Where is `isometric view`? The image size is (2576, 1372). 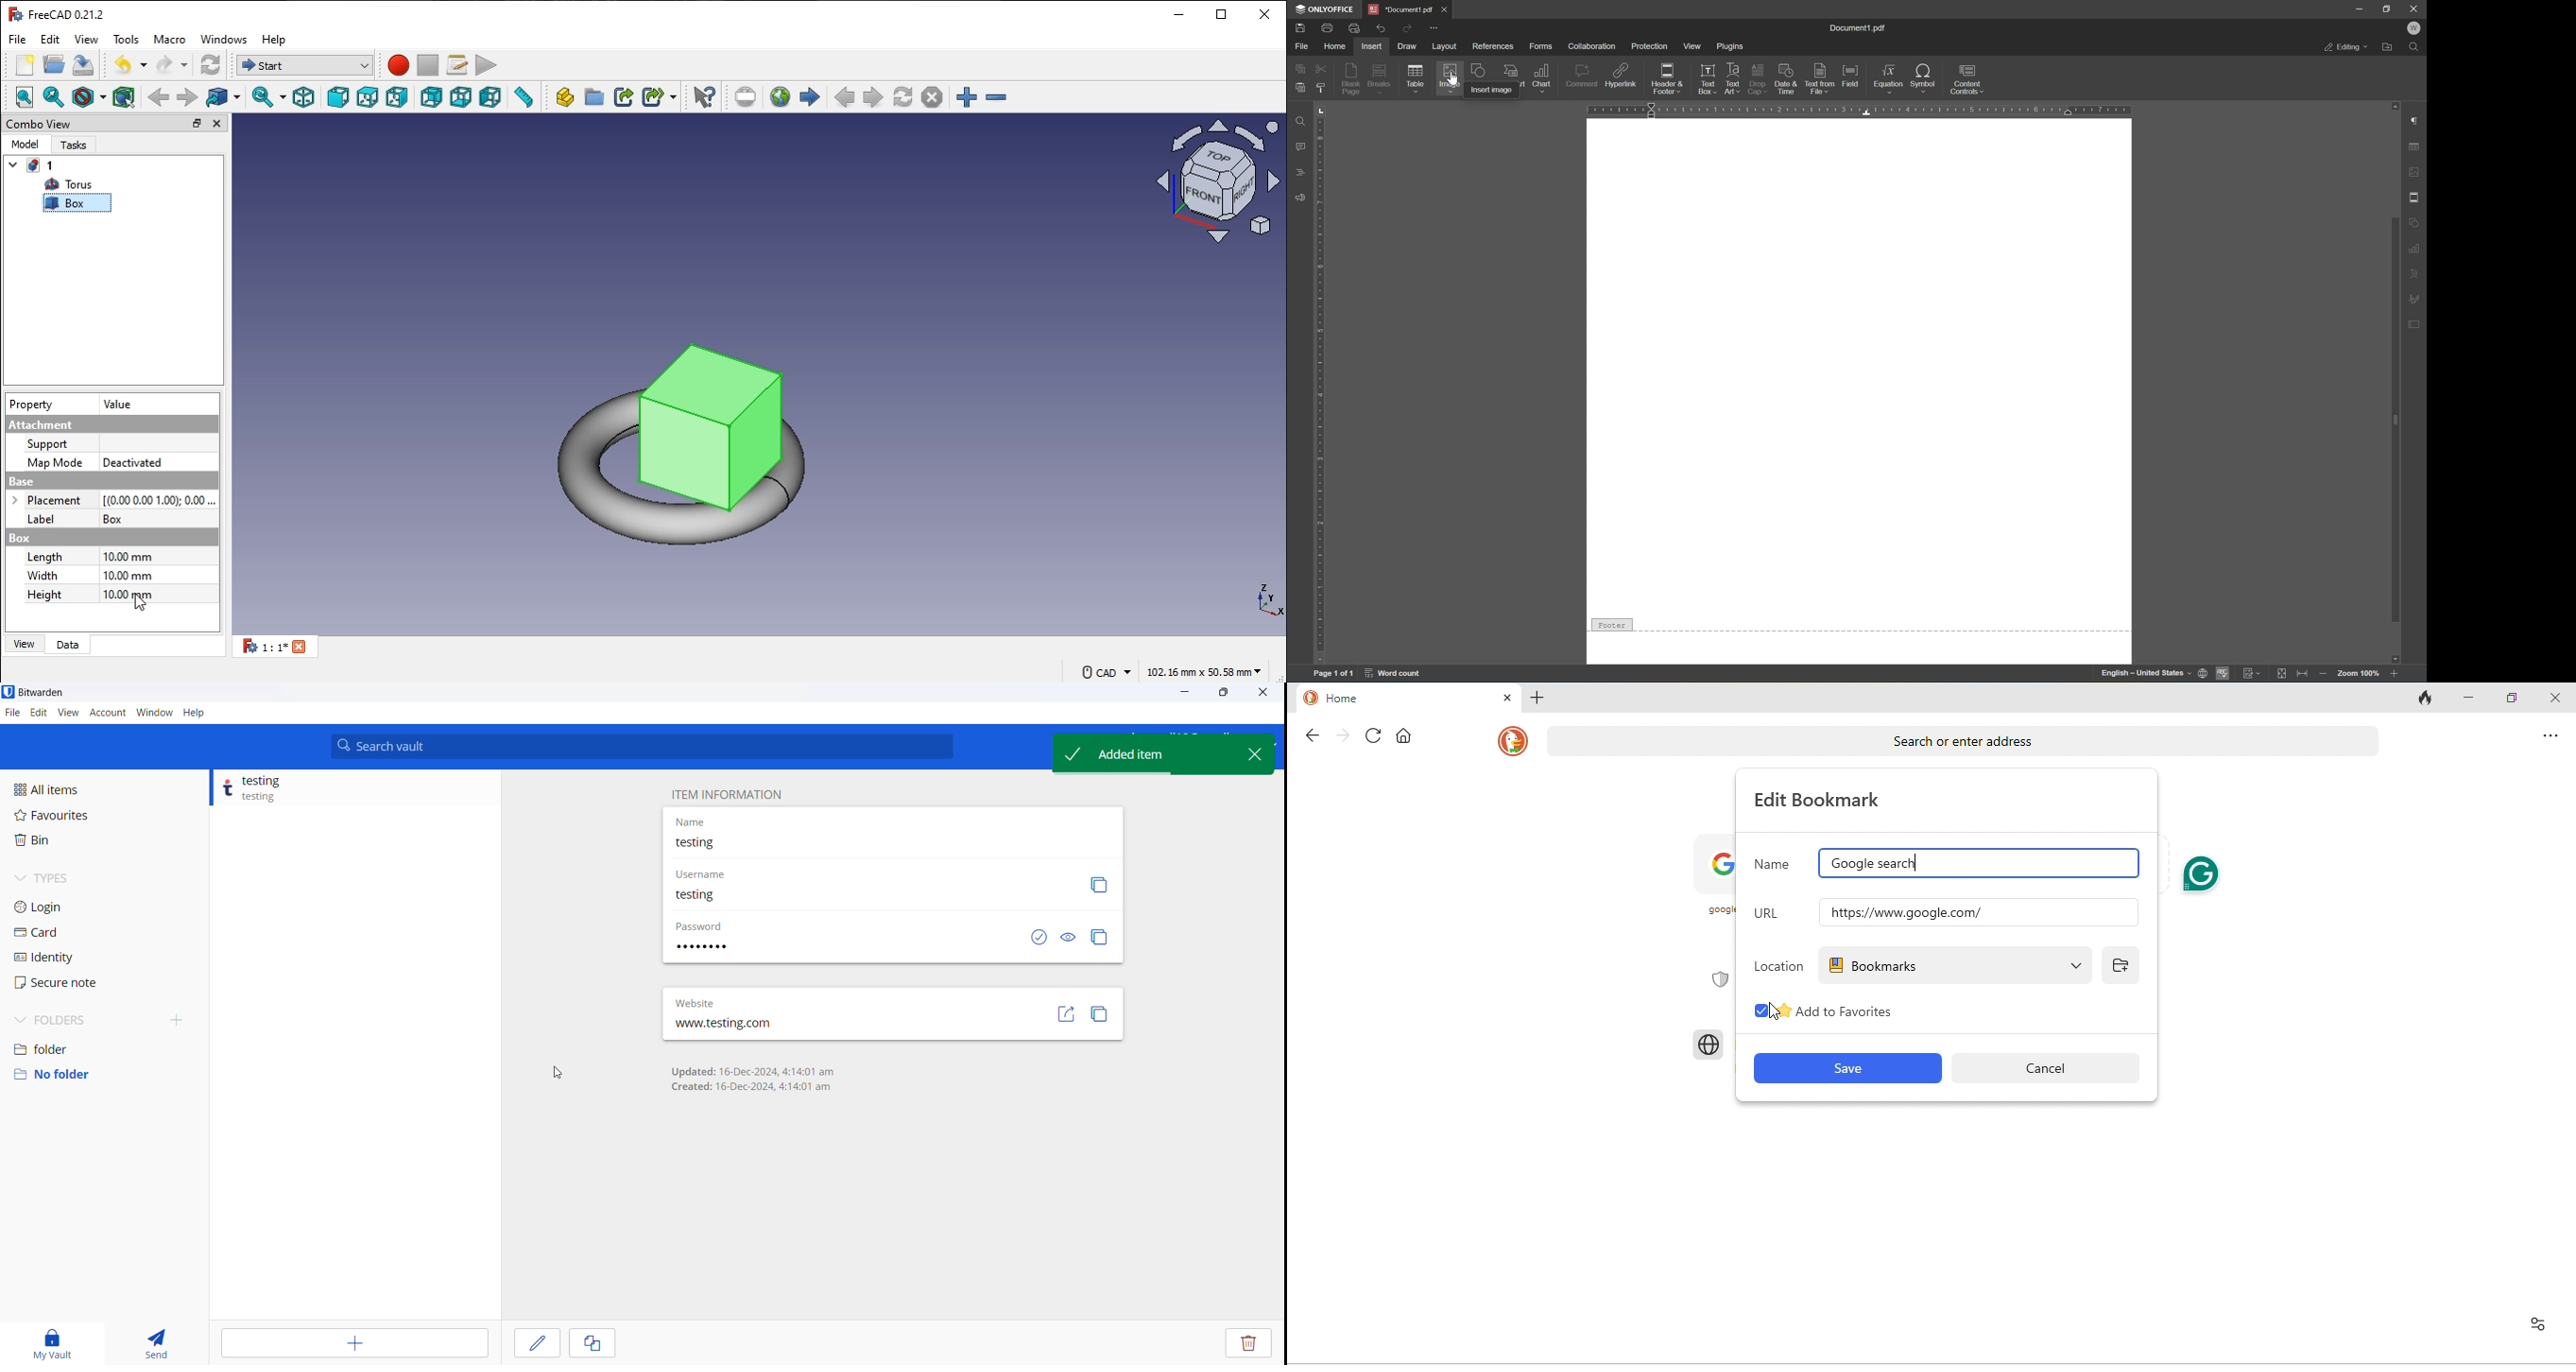 isometric view is located at coordinates (302, 98).